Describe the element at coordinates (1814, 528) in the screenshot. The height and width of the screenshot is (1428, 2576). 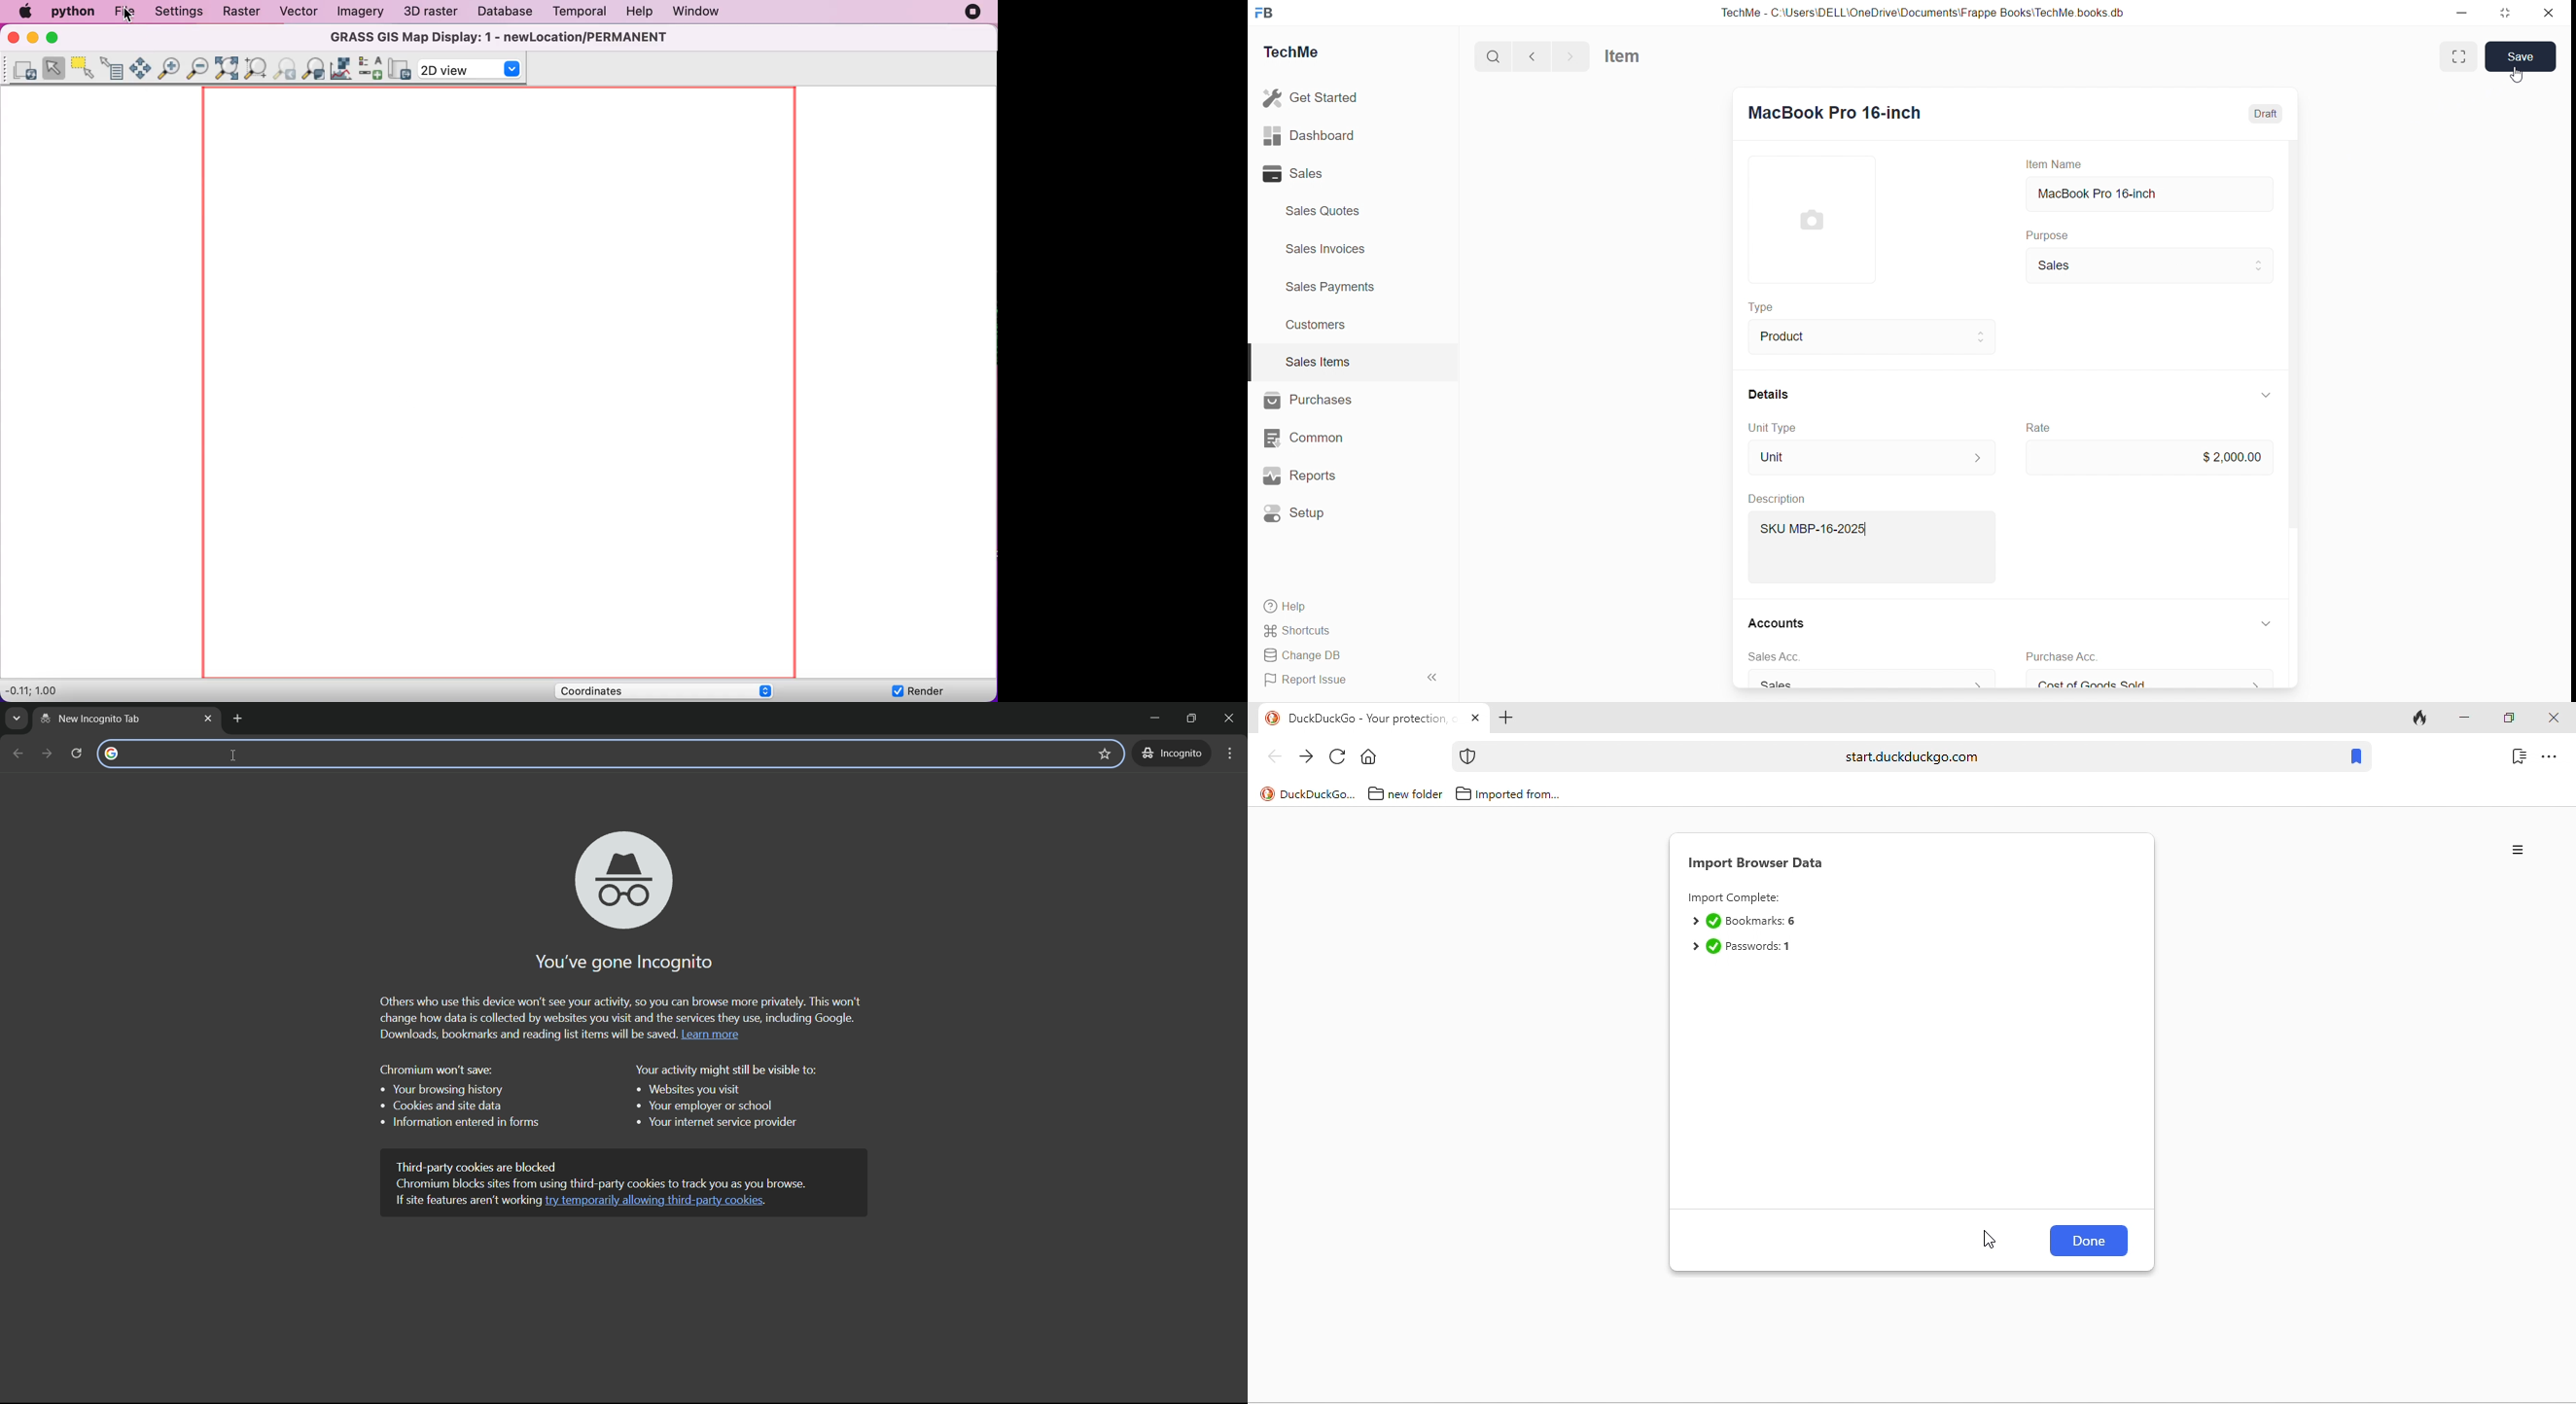
I see `SKU MBP-16-2025|` at that location.